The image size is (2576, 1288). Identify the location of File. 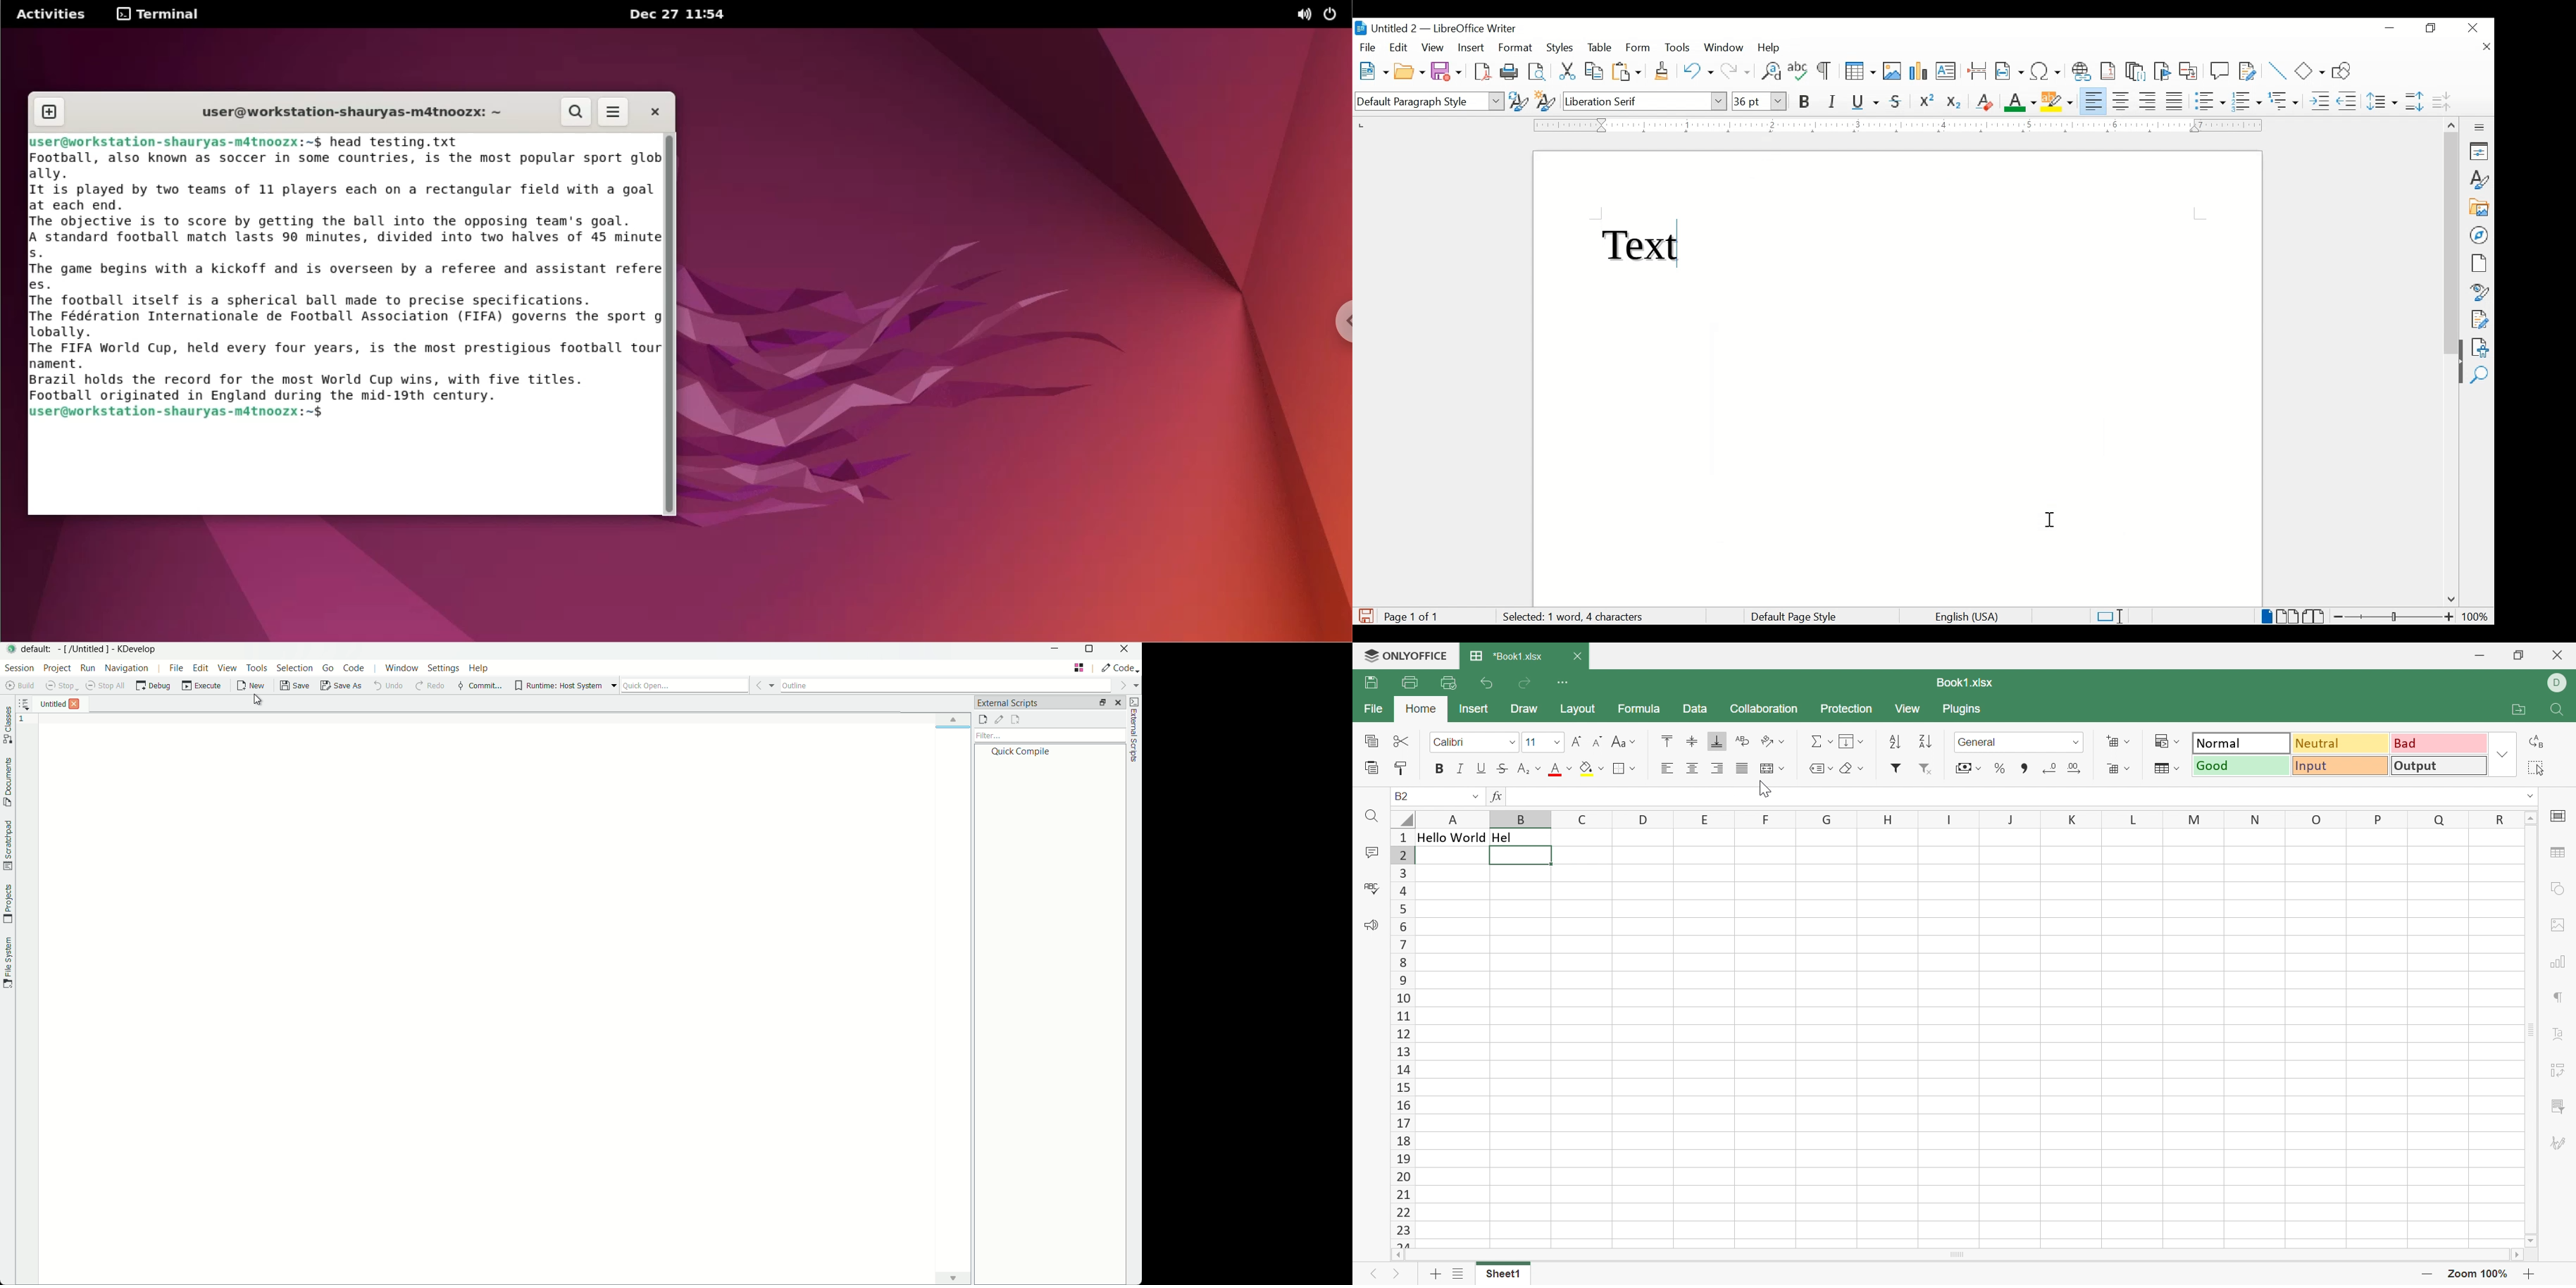
(1376, 708).